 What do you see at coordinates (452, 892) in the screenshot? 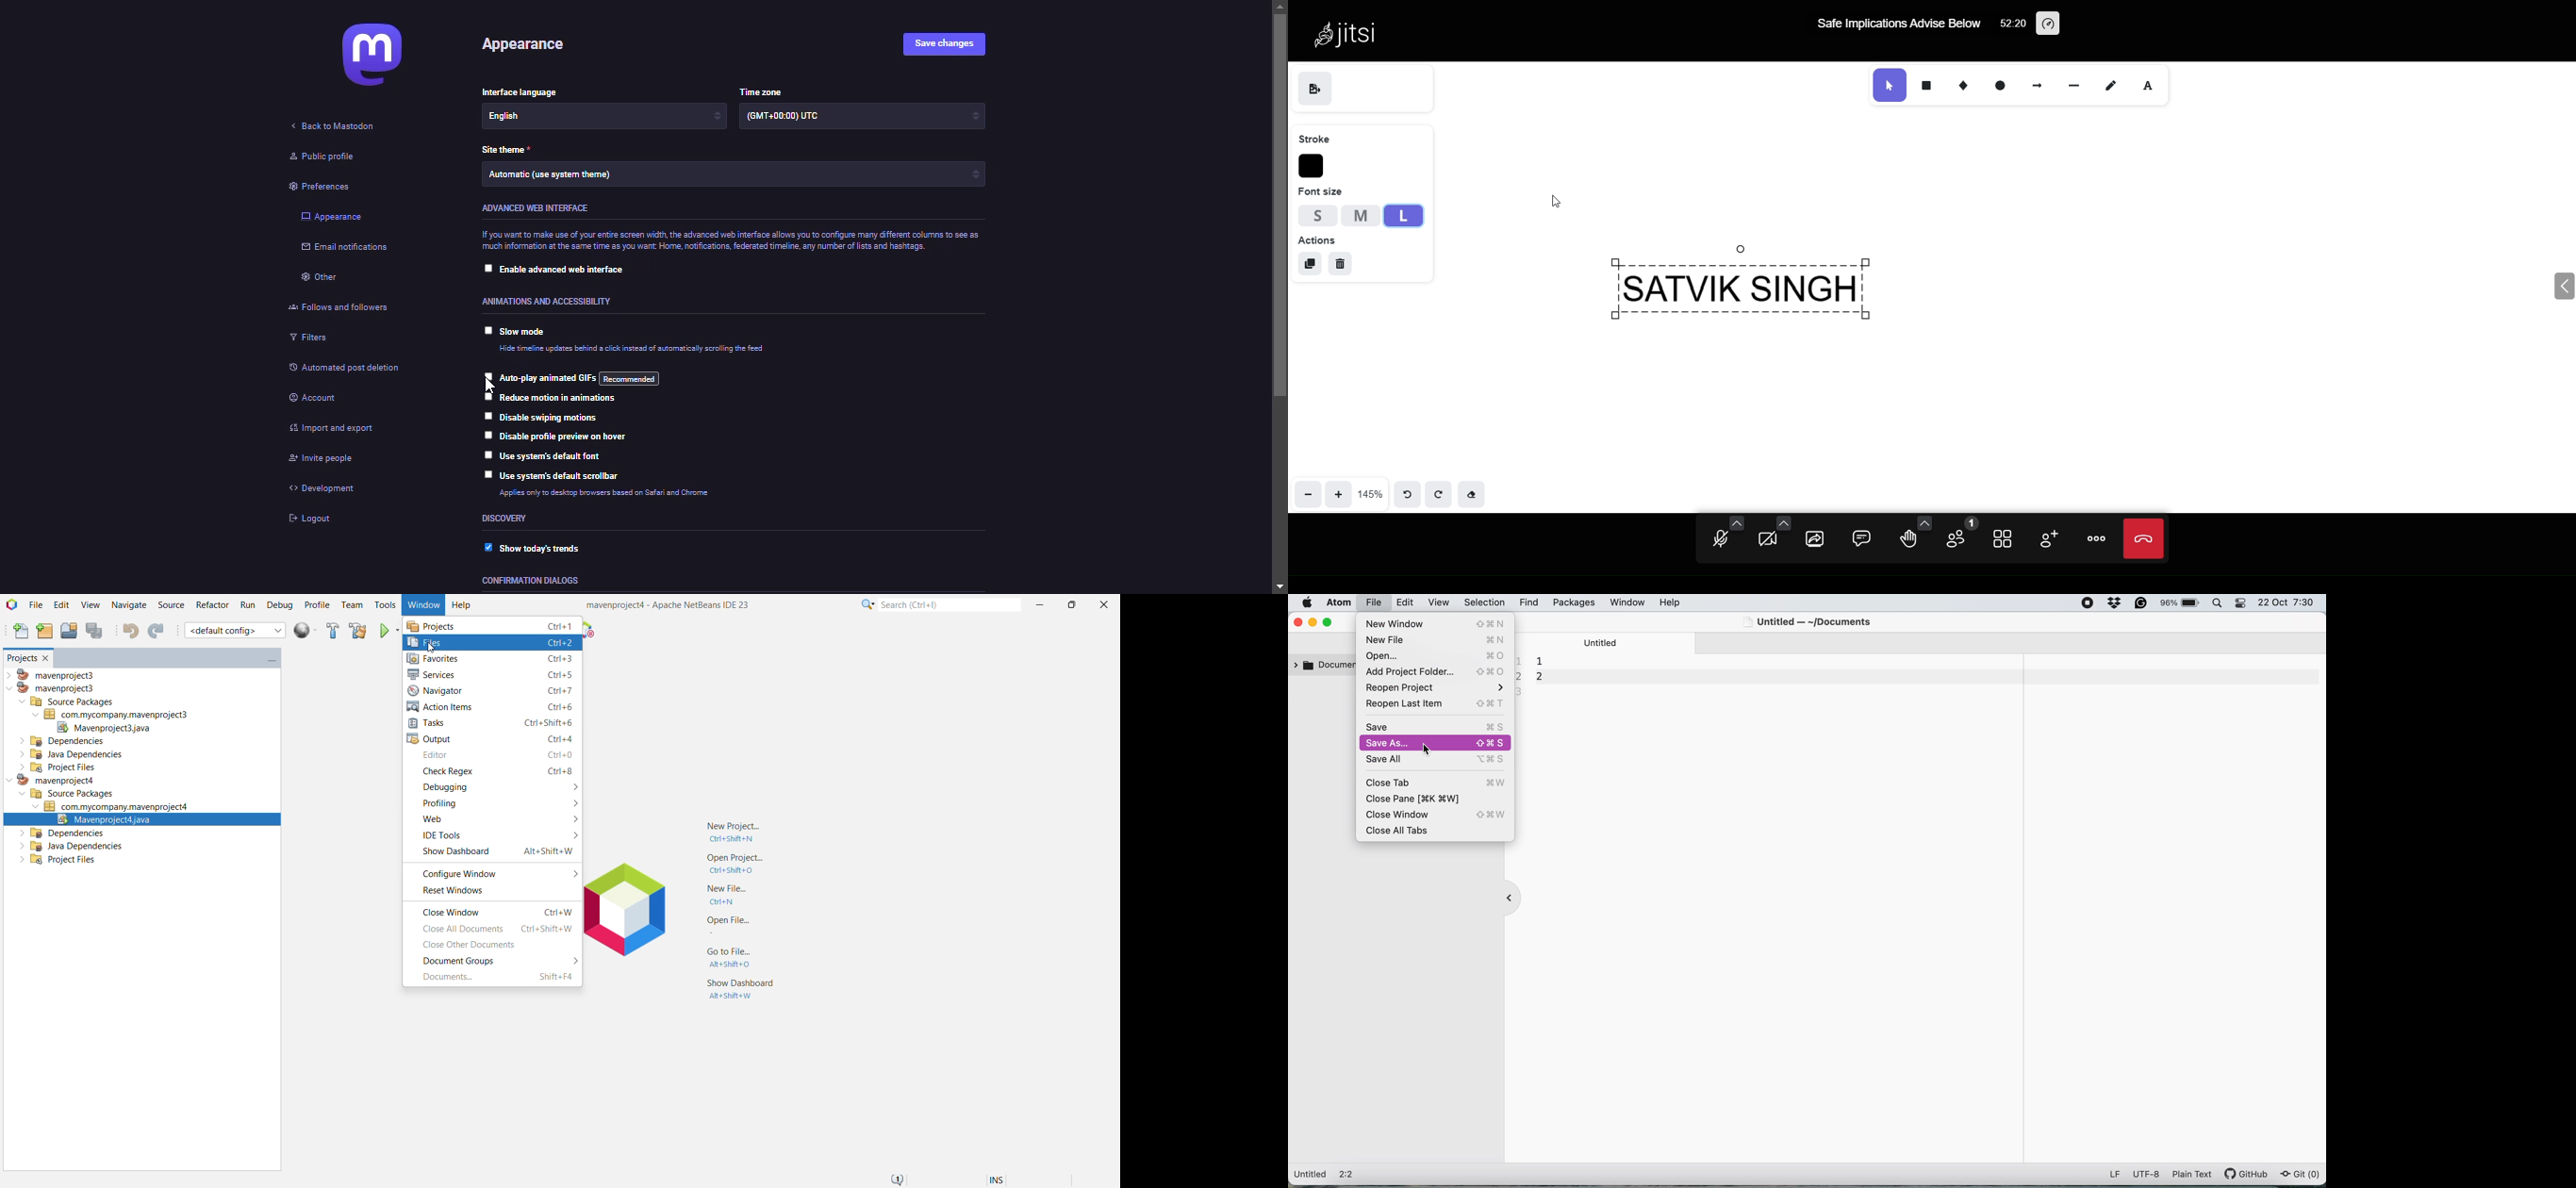
I see `Reset Windows` at bounding box center [452, 892].